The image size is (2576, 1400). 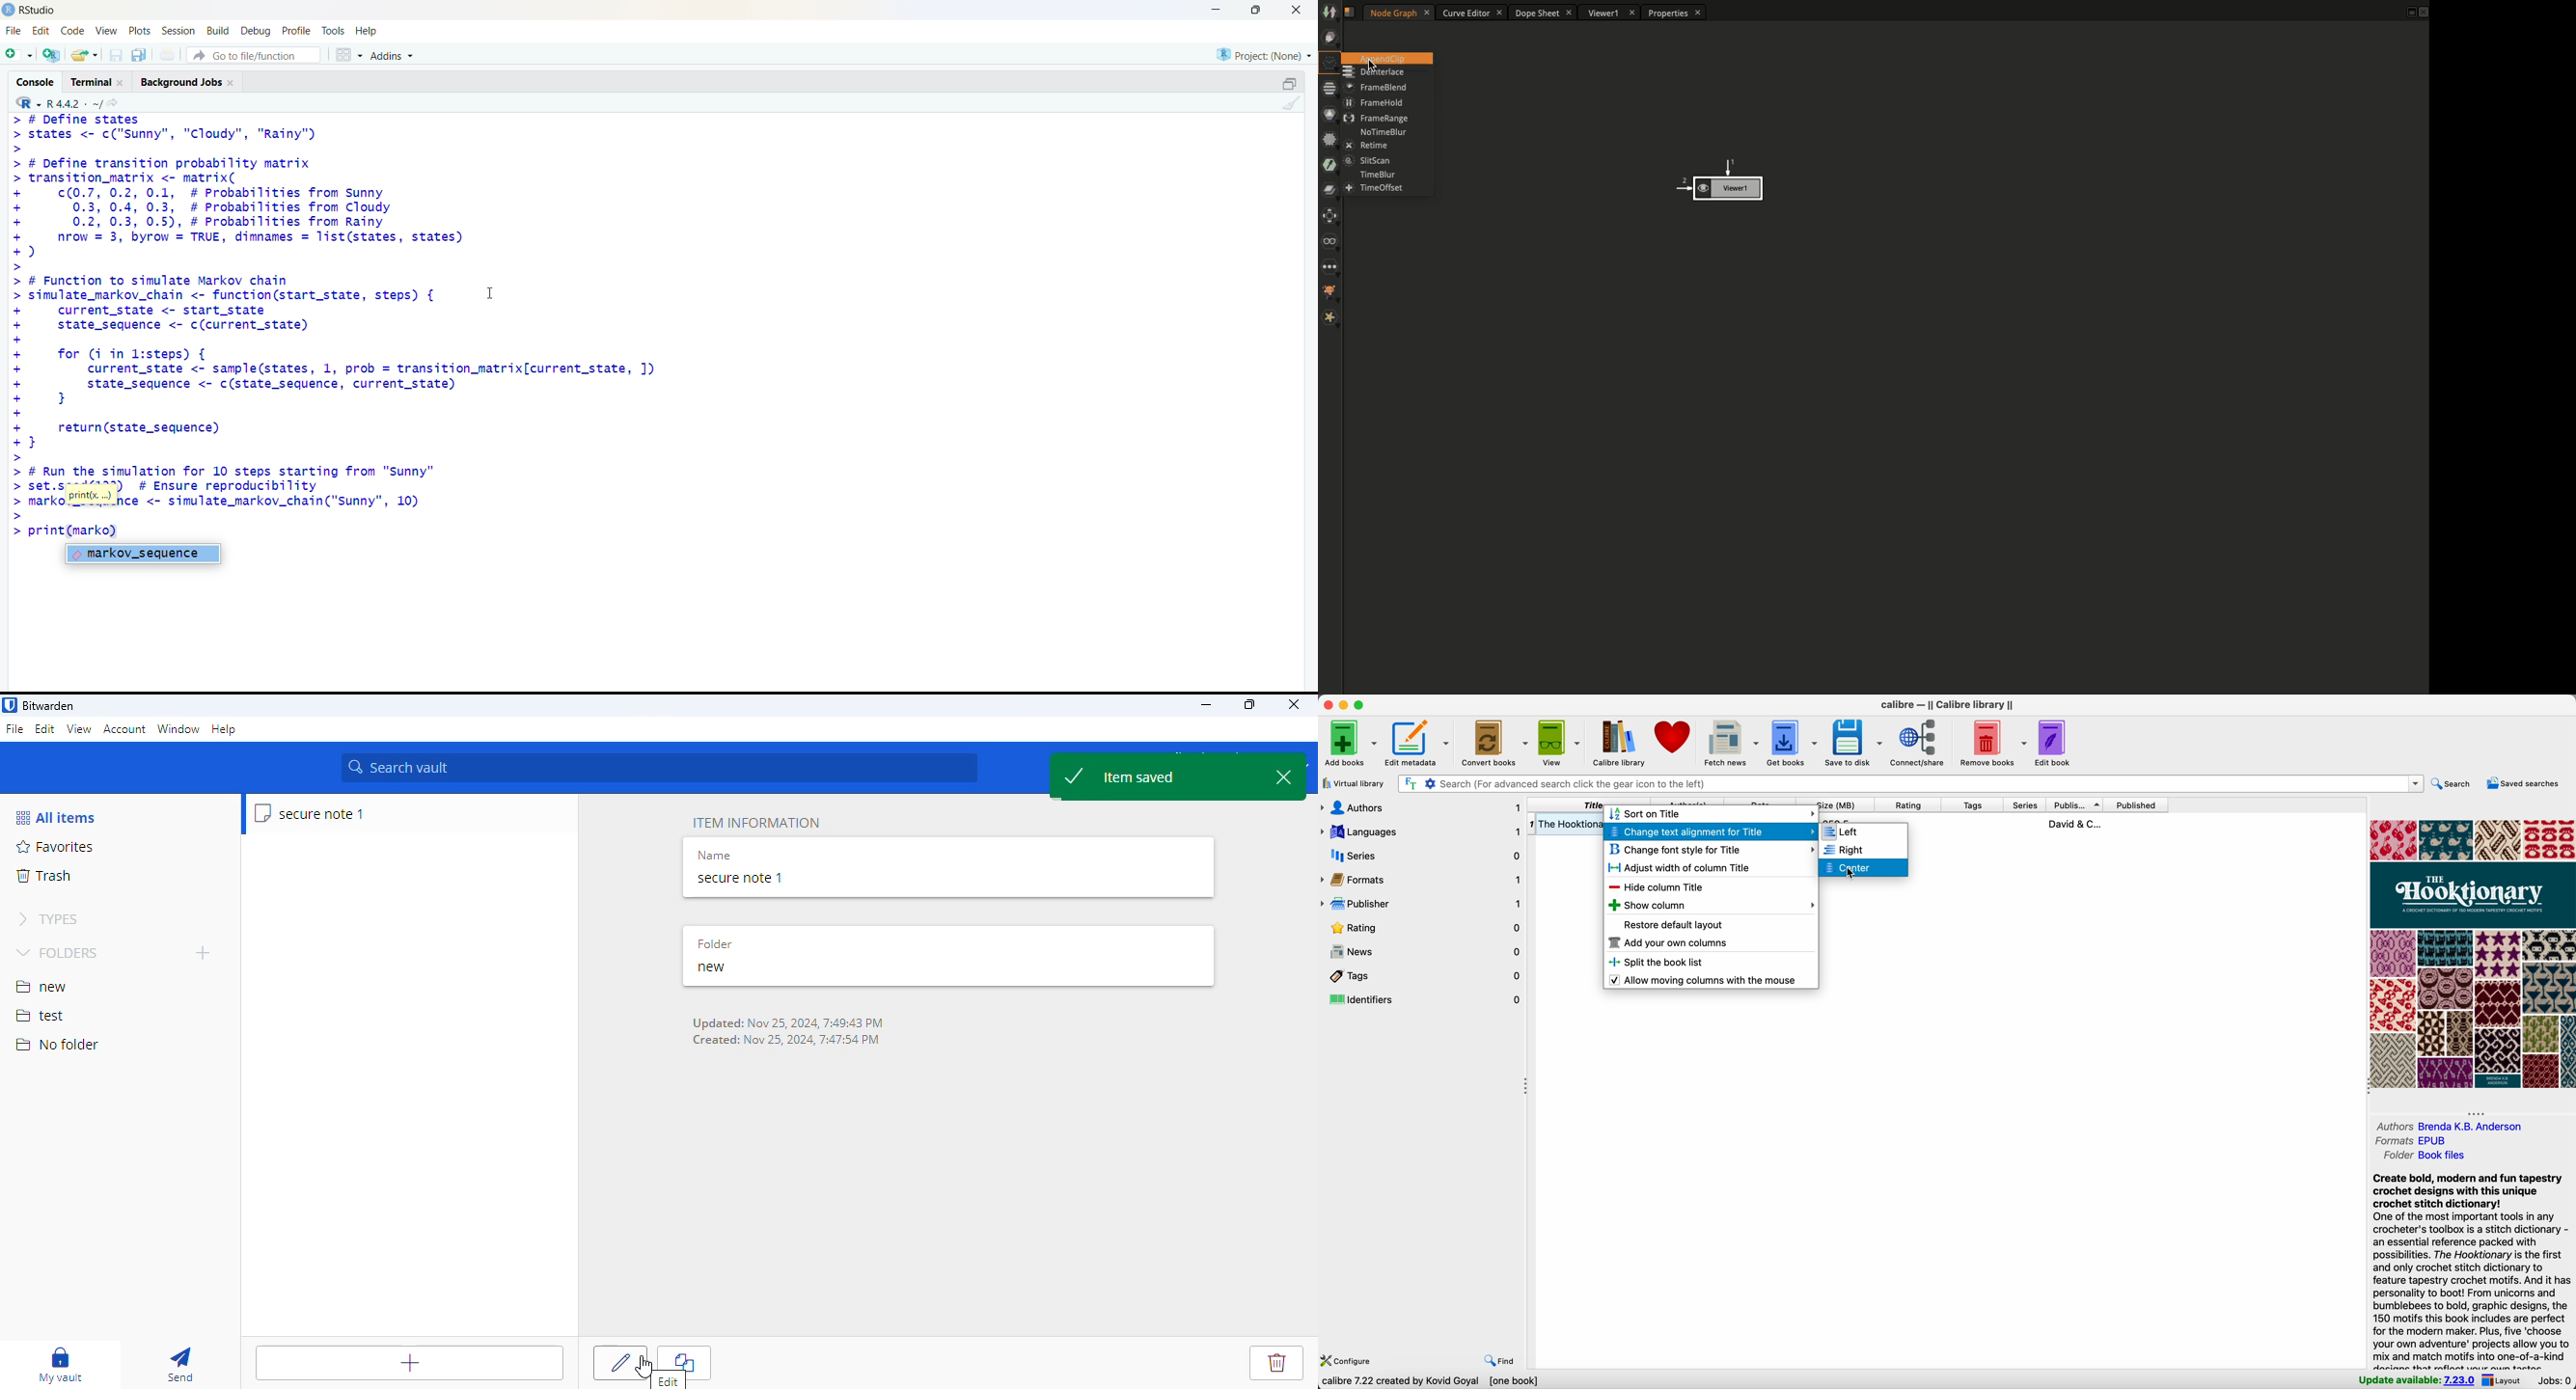 I want to click on sort on title, so click(x=1648, y=815).